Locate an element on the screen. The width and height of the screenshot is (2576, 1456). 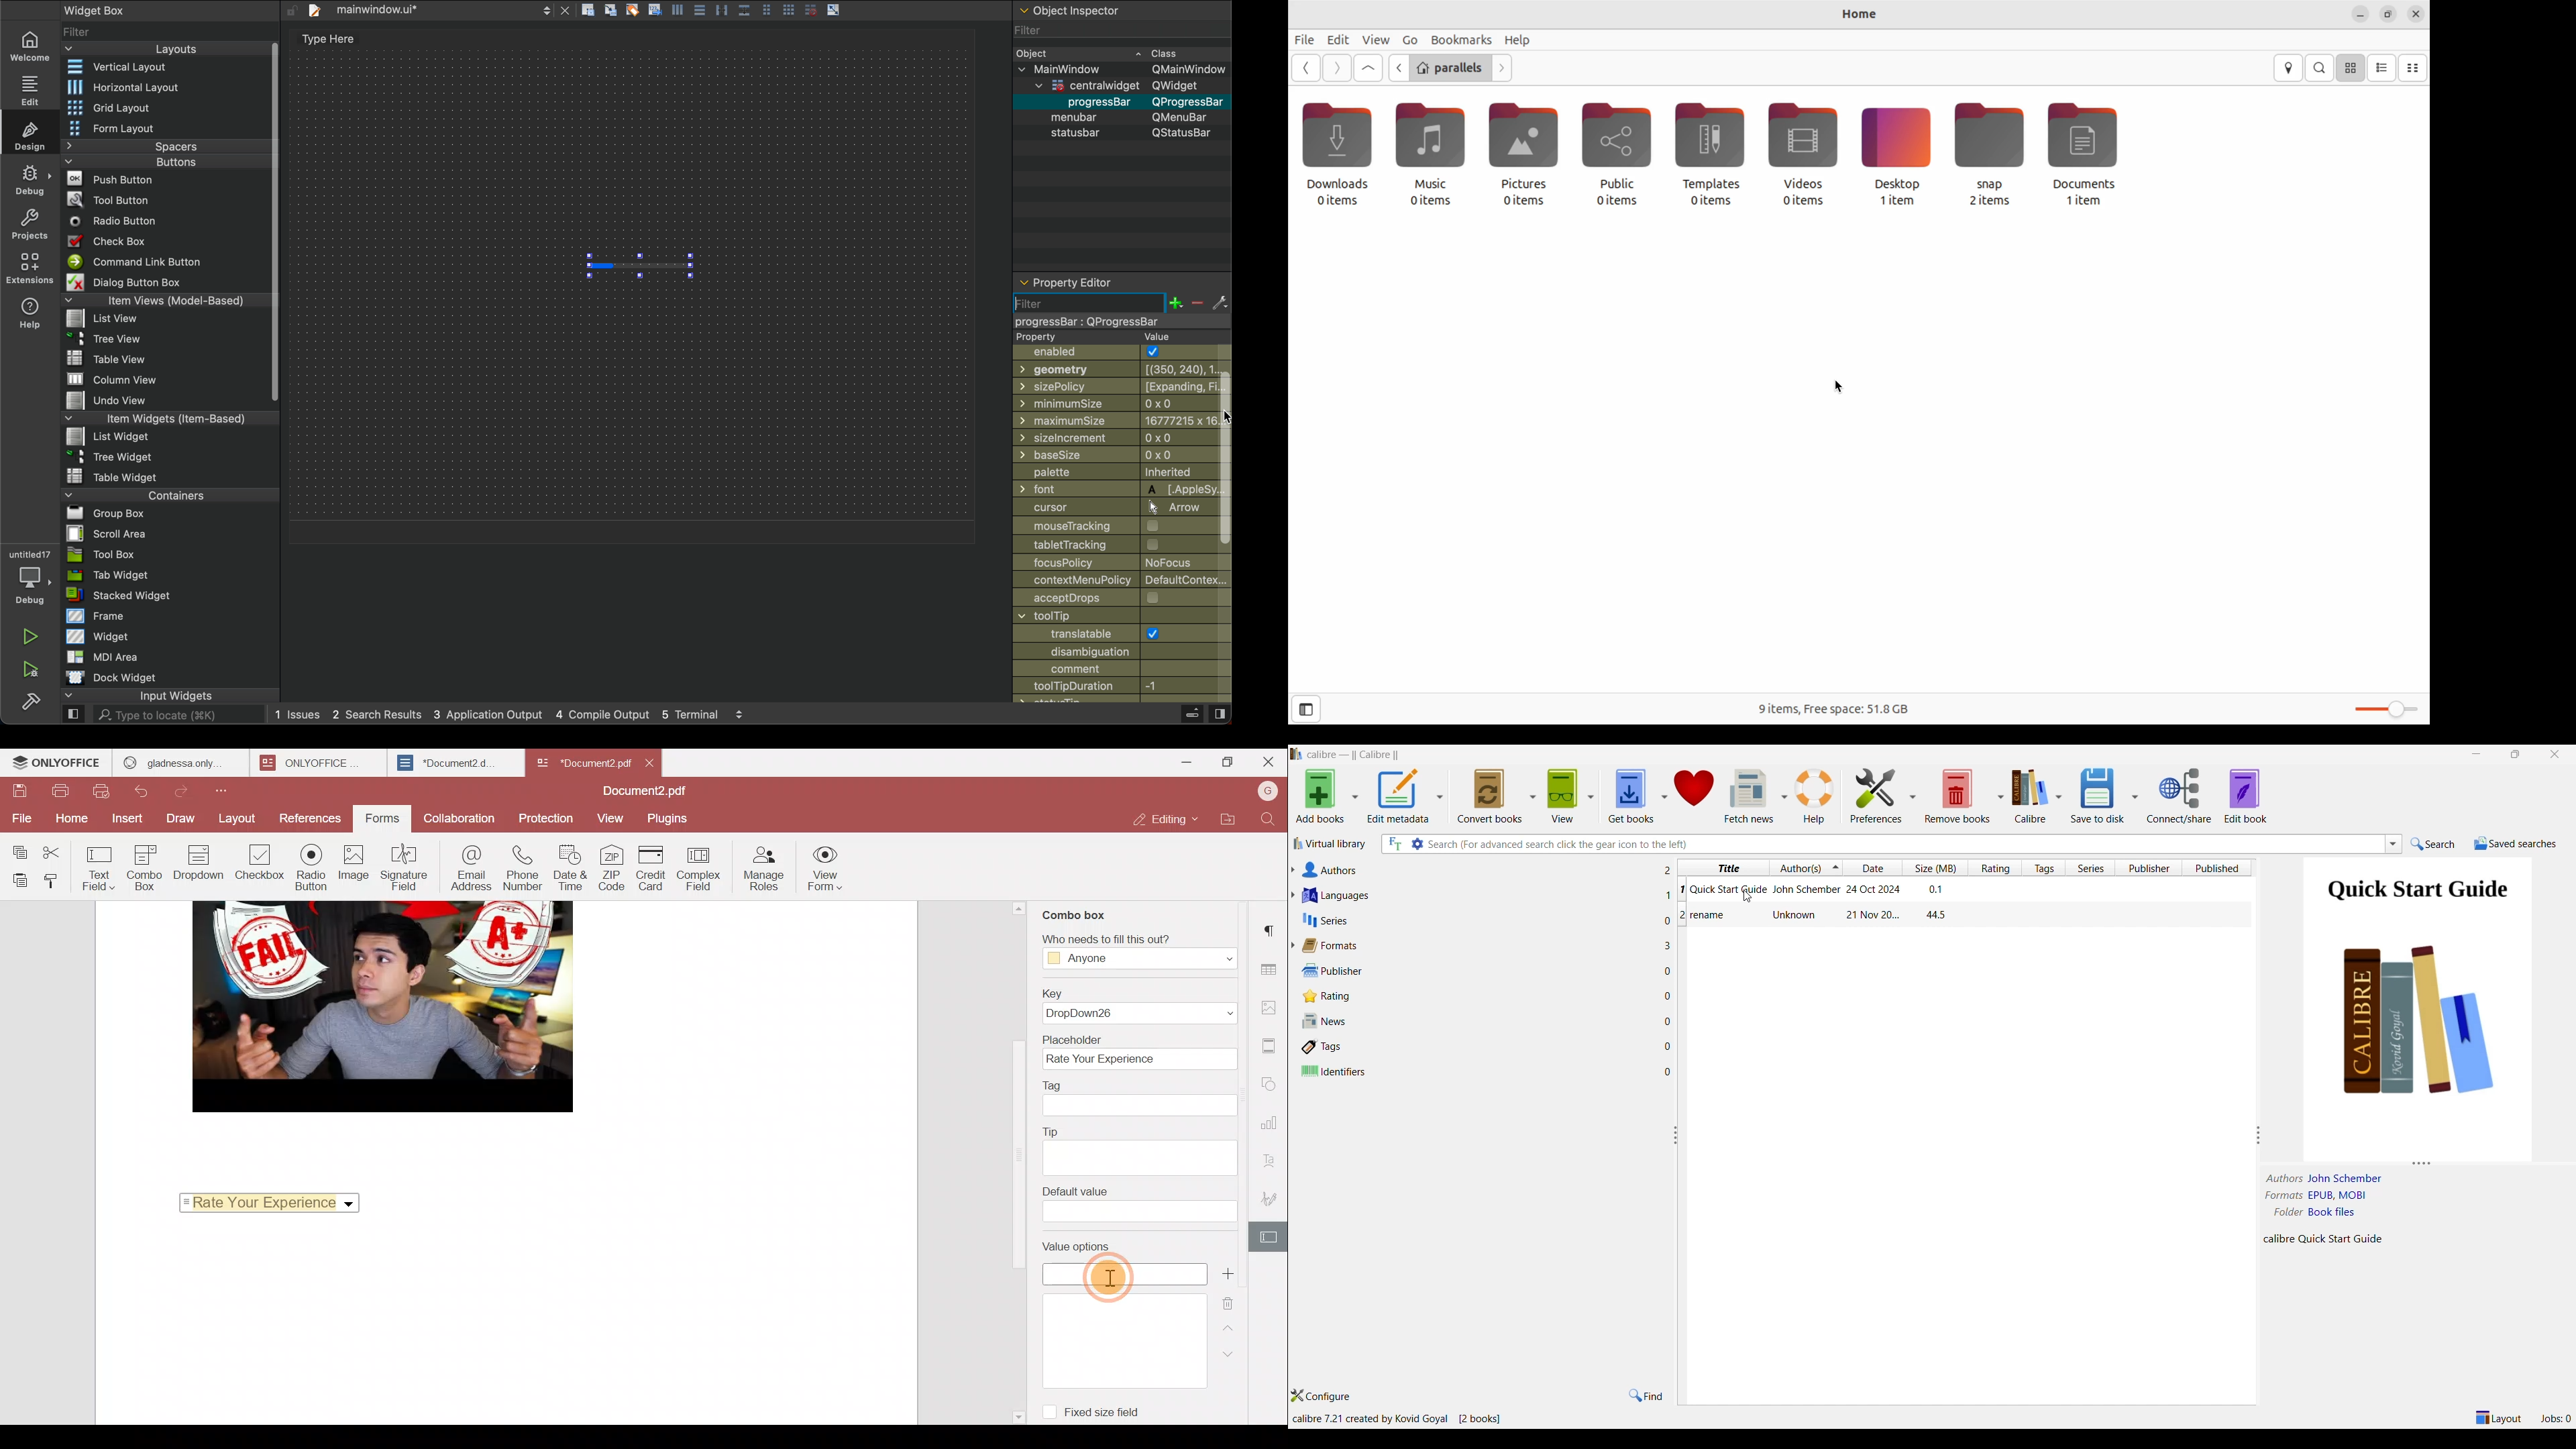
restore is located at coordinates (2516, 754).